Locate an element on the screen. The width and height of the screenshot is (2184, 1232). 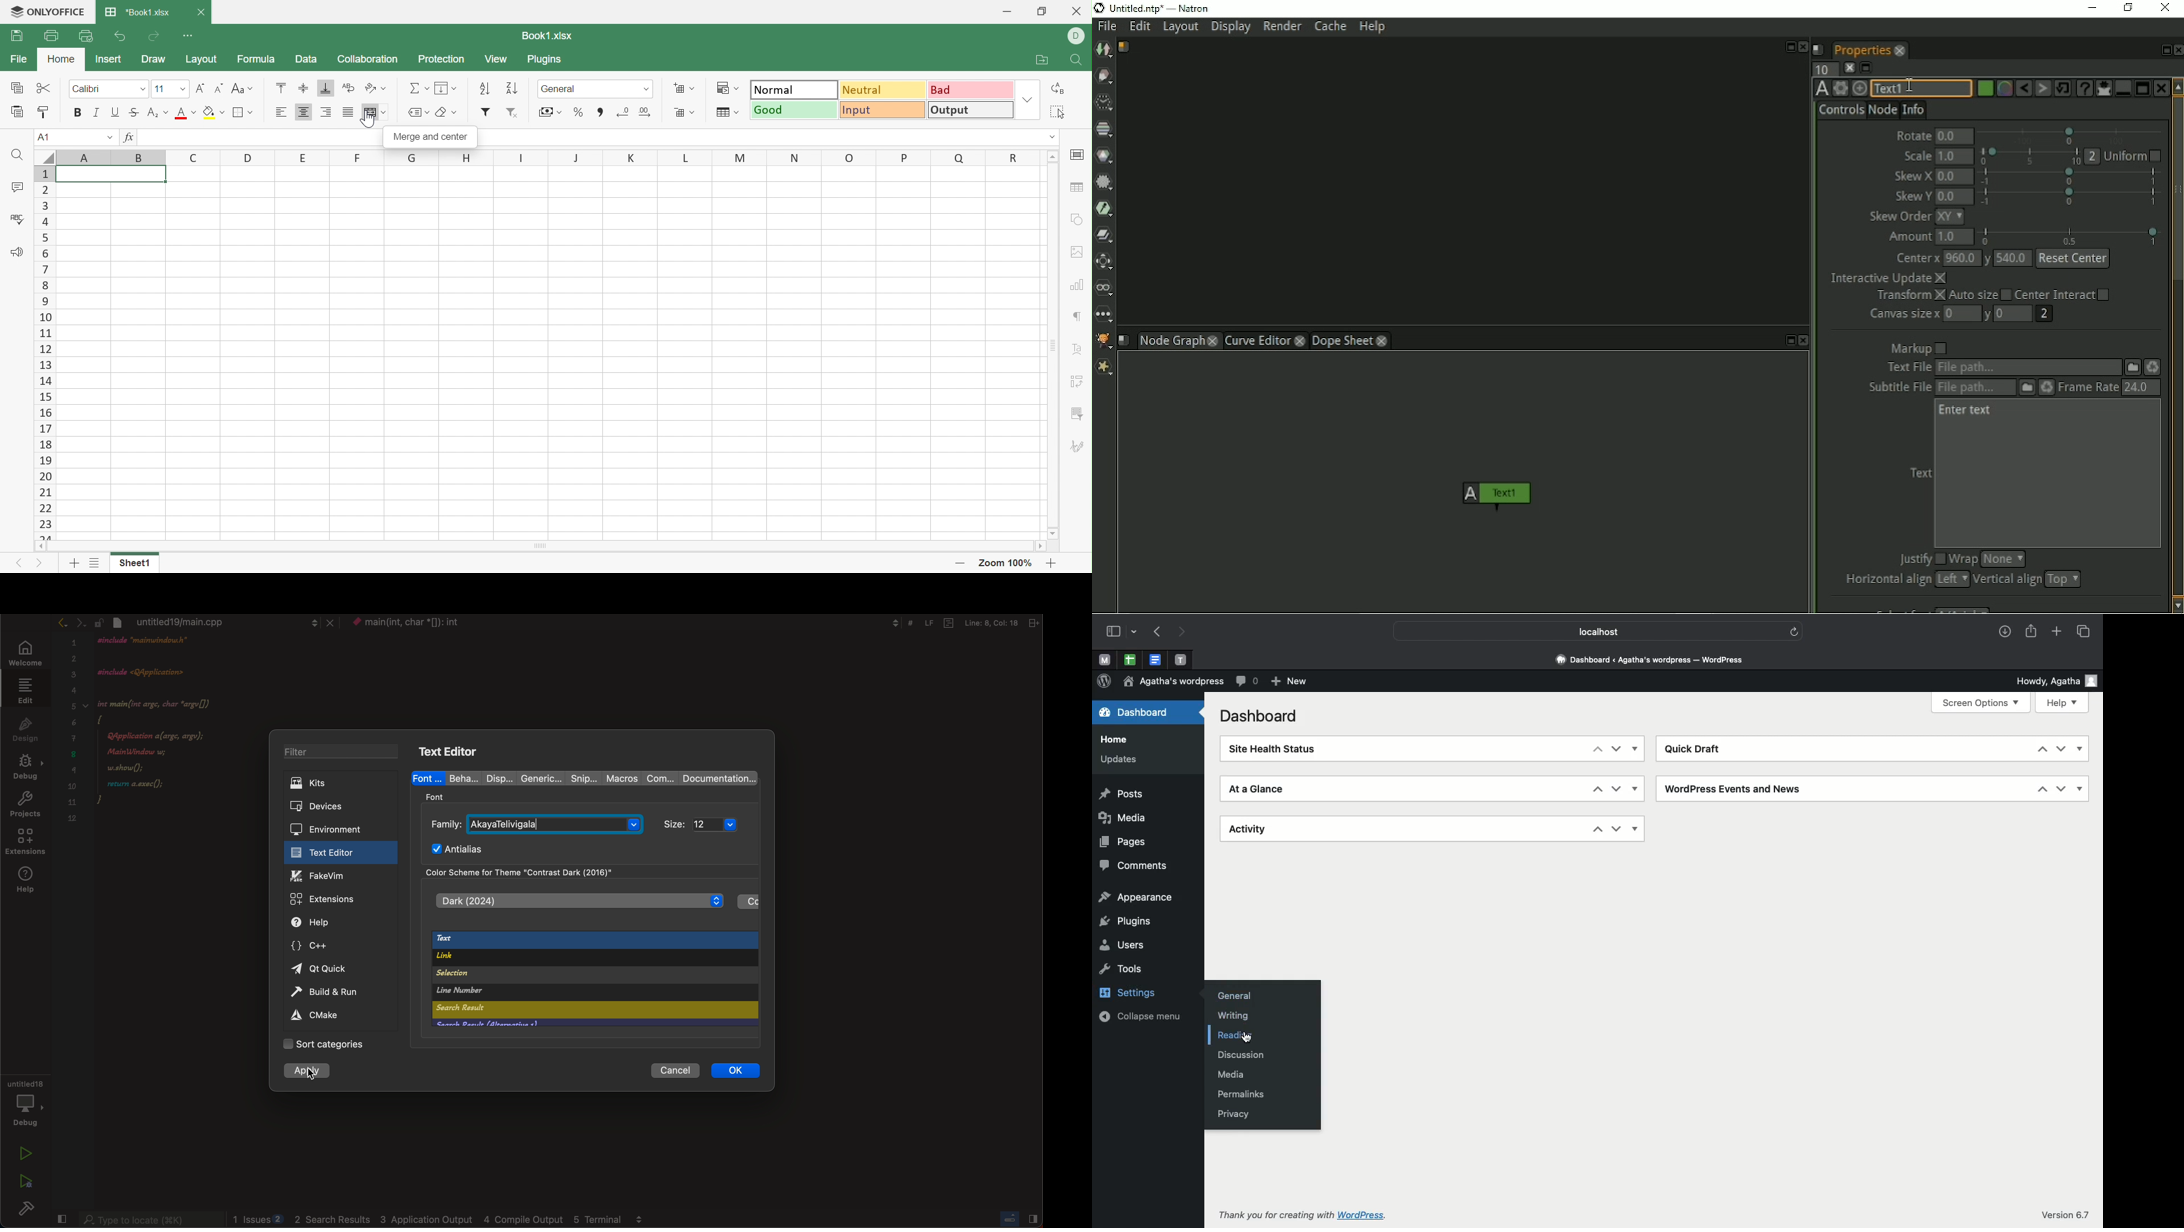
close is located at coordinates (1301, 340).